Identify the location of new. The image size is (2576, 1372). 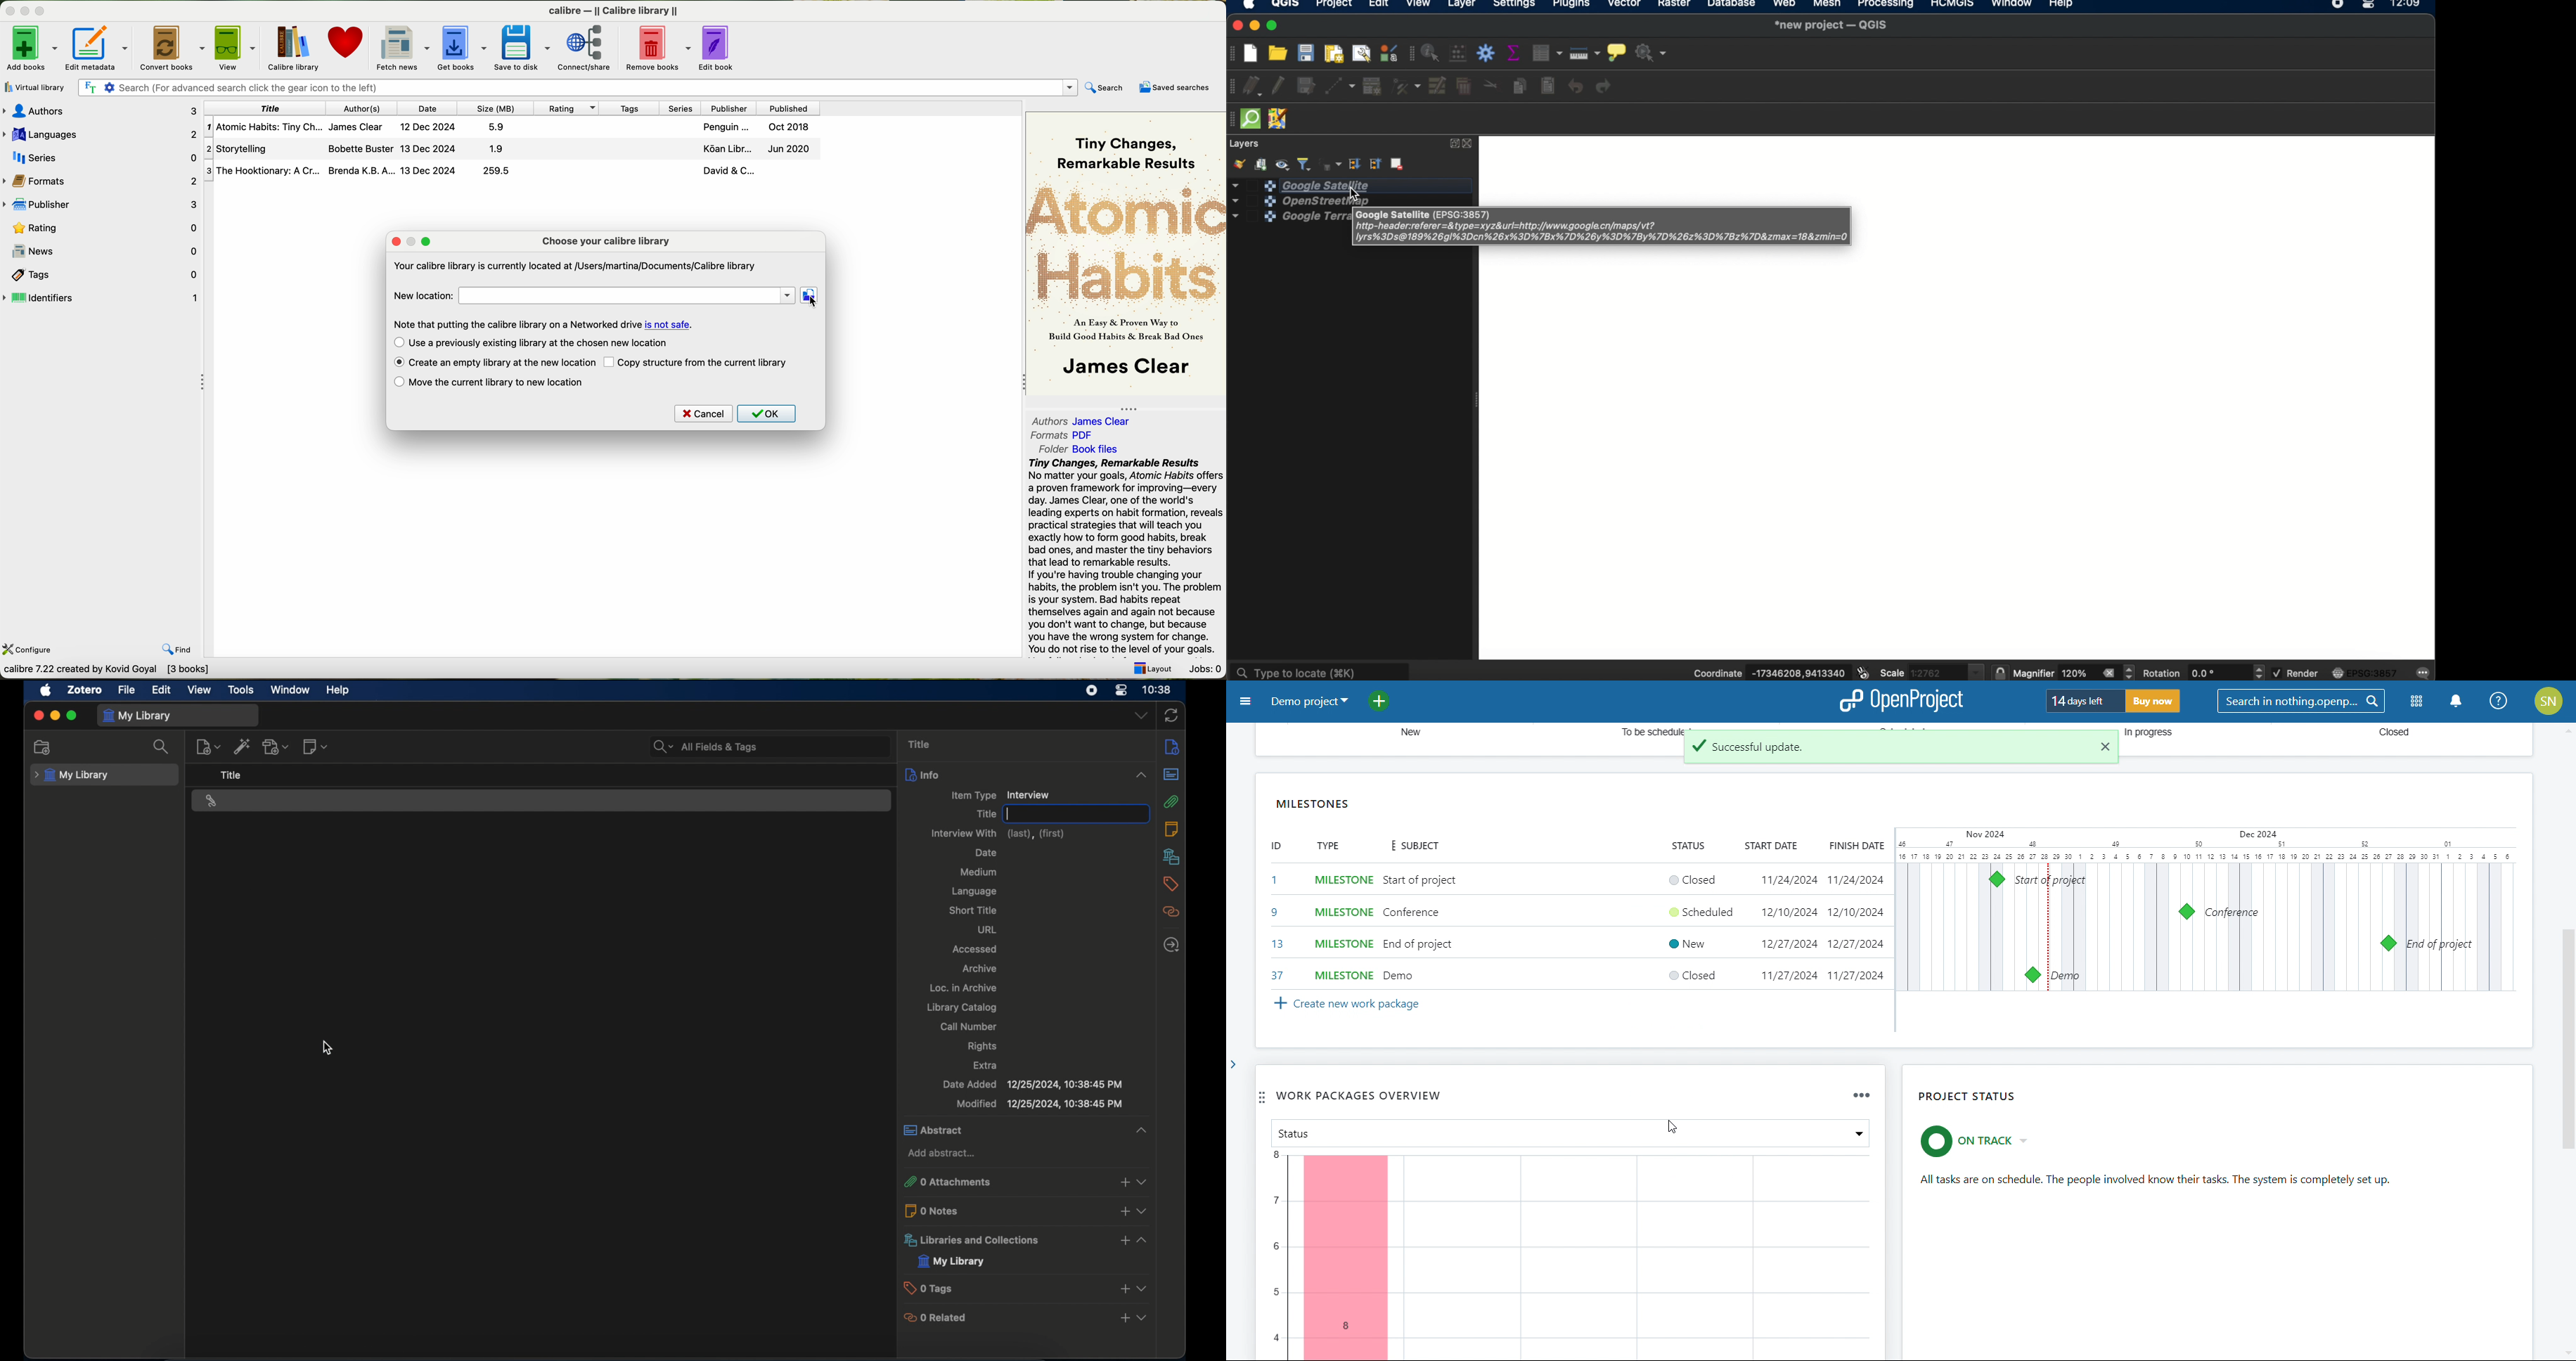
(1405, 733).